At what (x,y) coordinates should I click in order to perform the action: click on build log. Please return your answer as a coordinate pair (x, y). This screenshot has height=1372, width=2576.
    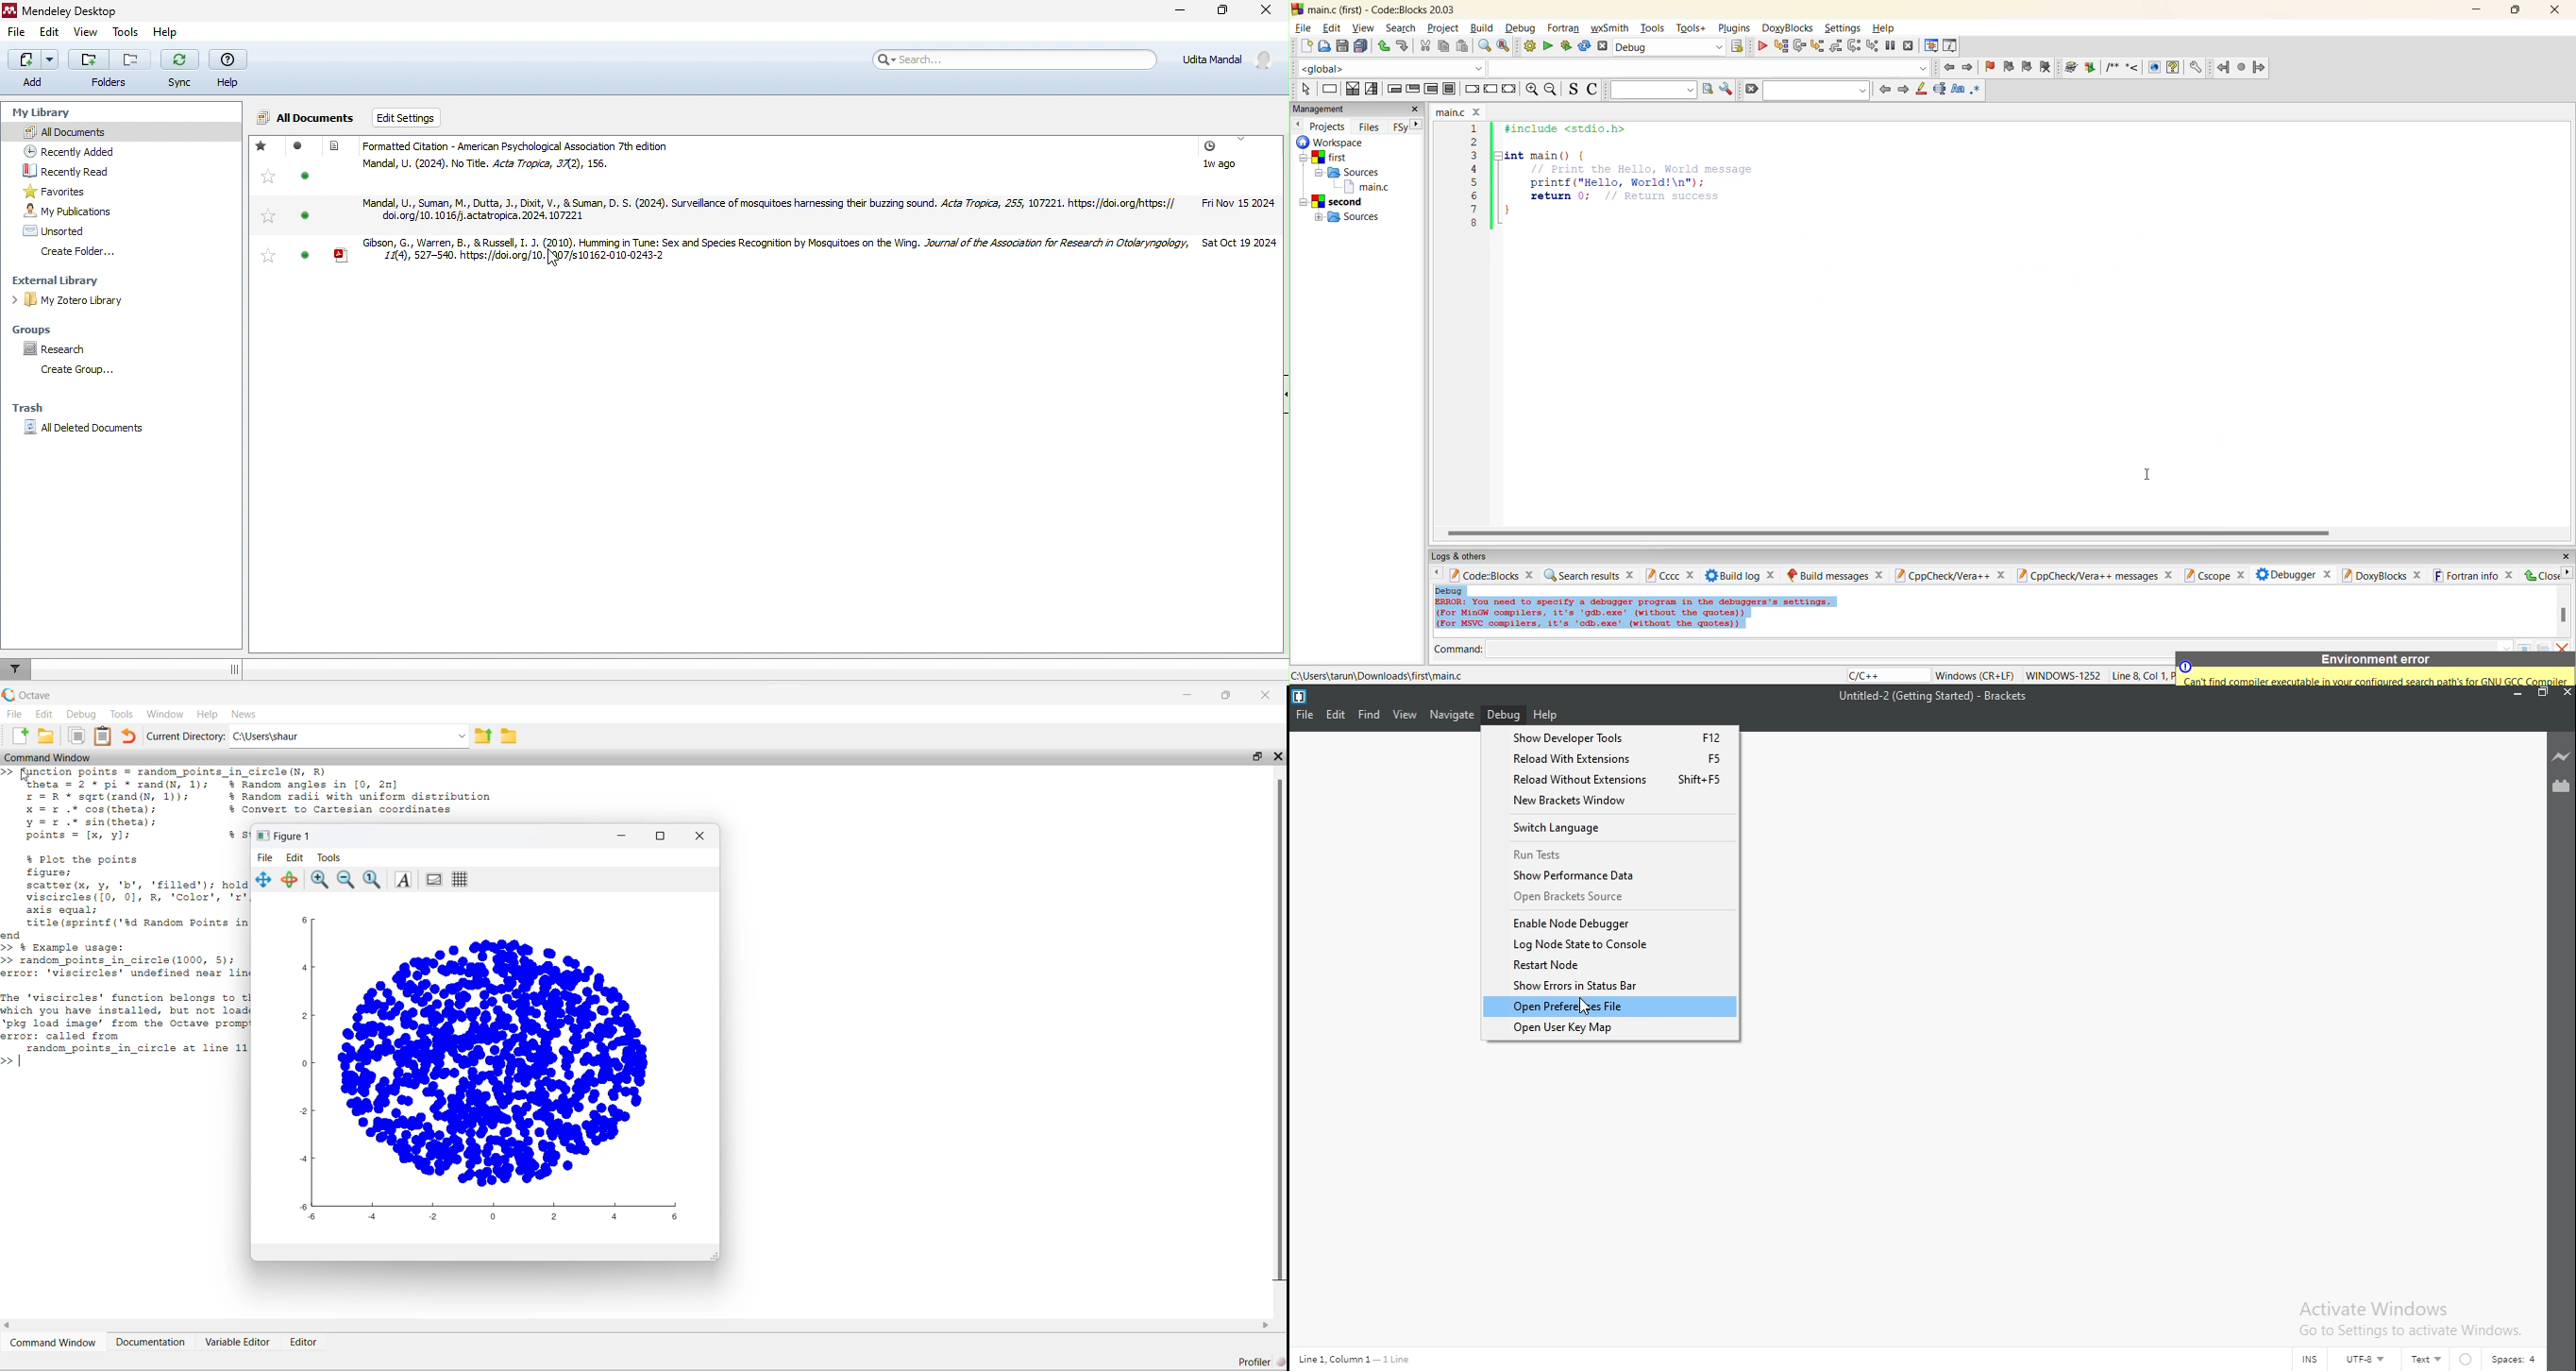
    Looking at the image, I should click on (1733, 575).